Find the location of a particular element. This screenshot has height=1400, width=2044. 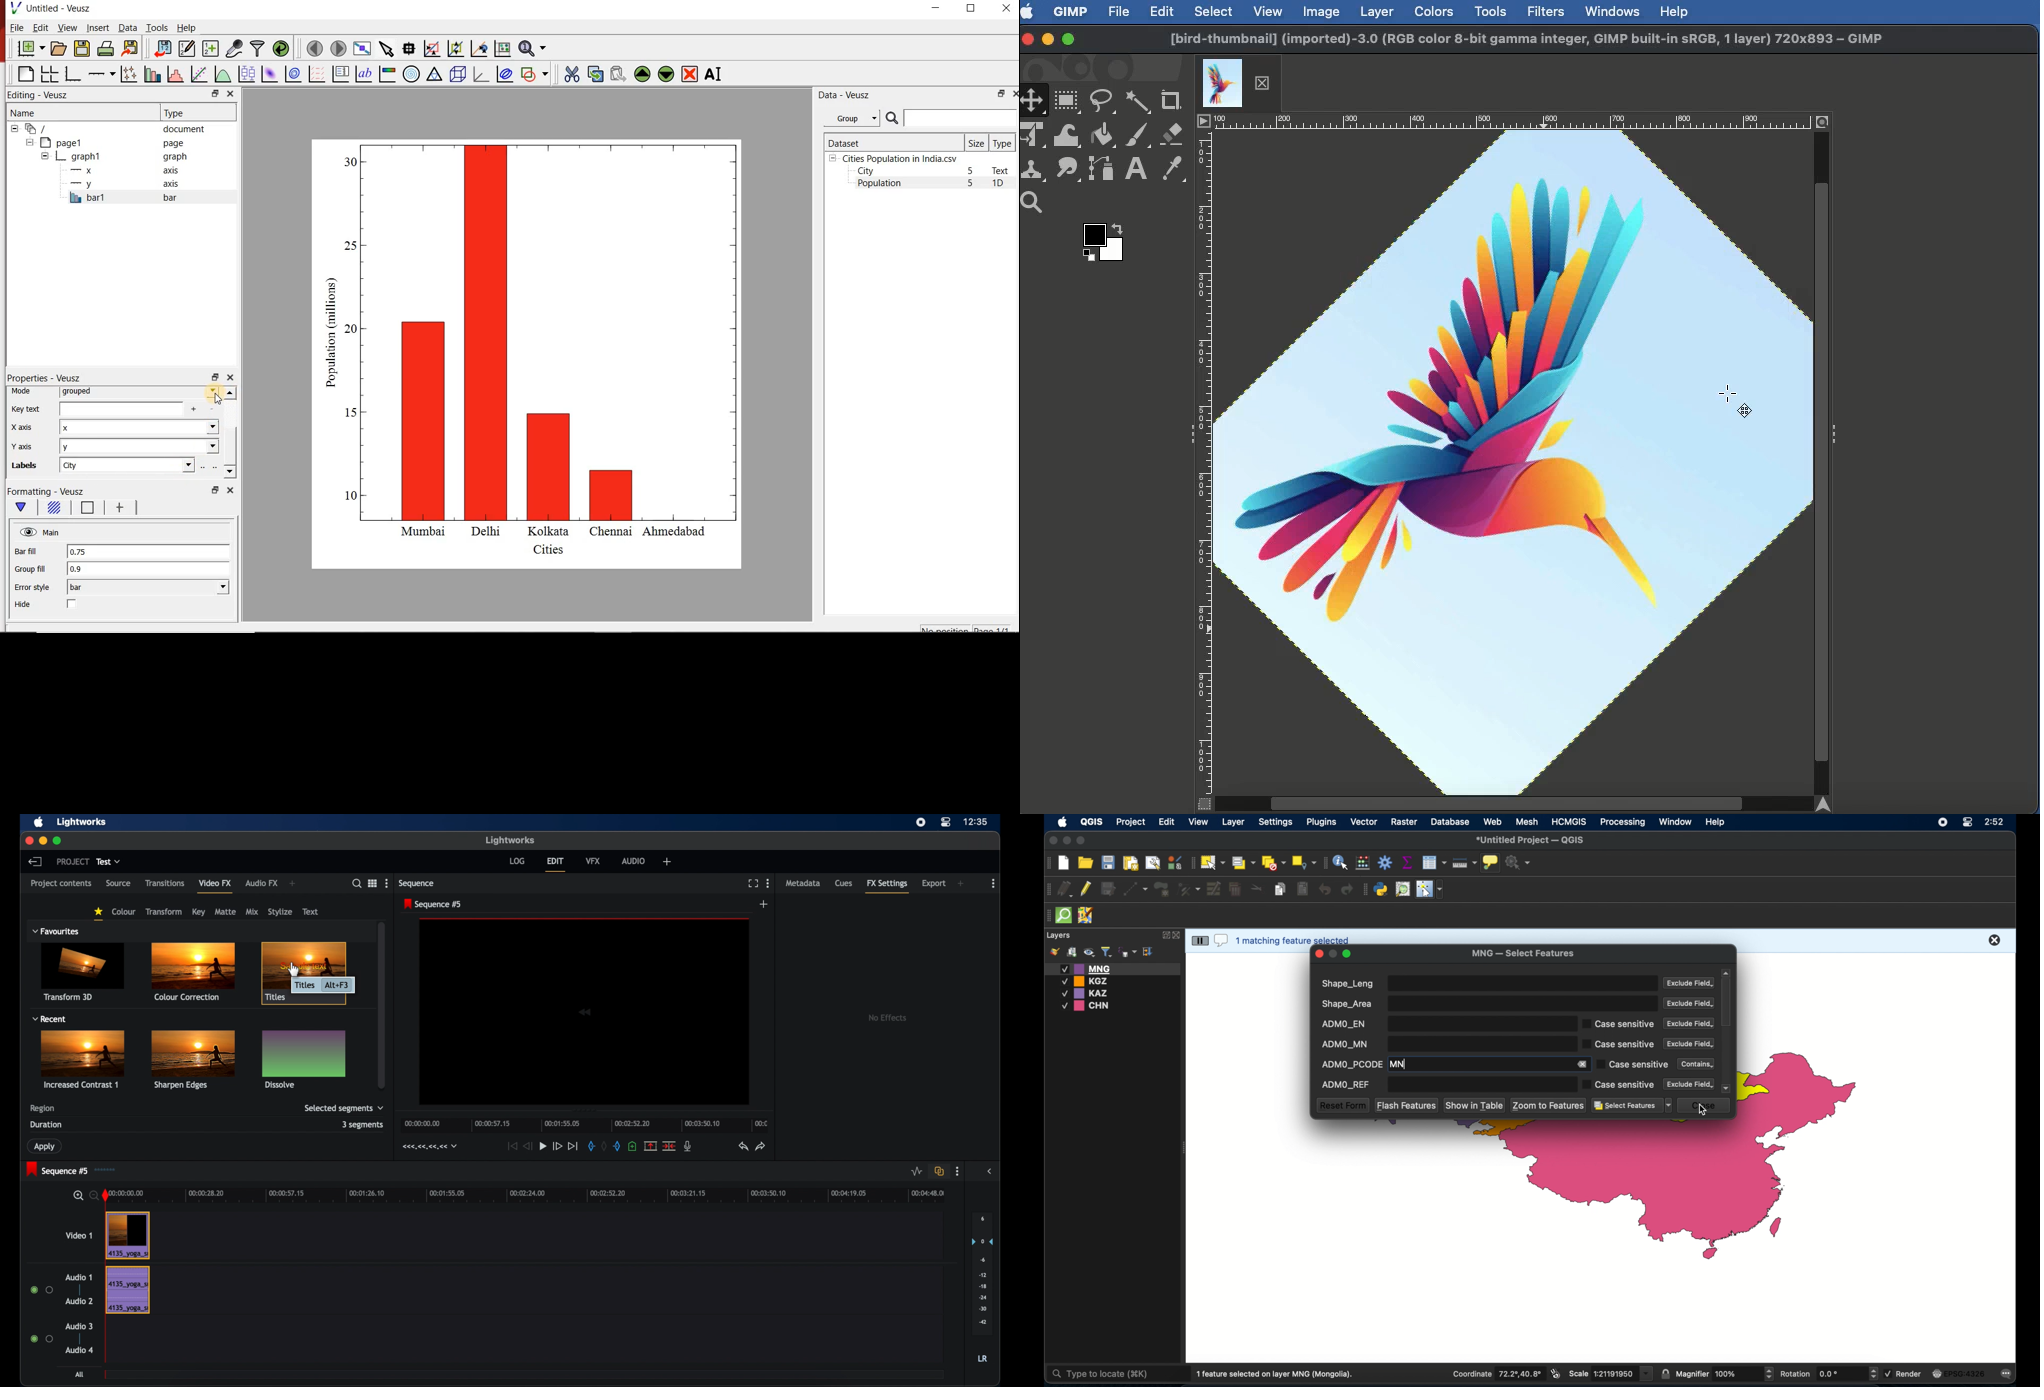

increased contrast1 is located at coordinates (85, 1059).